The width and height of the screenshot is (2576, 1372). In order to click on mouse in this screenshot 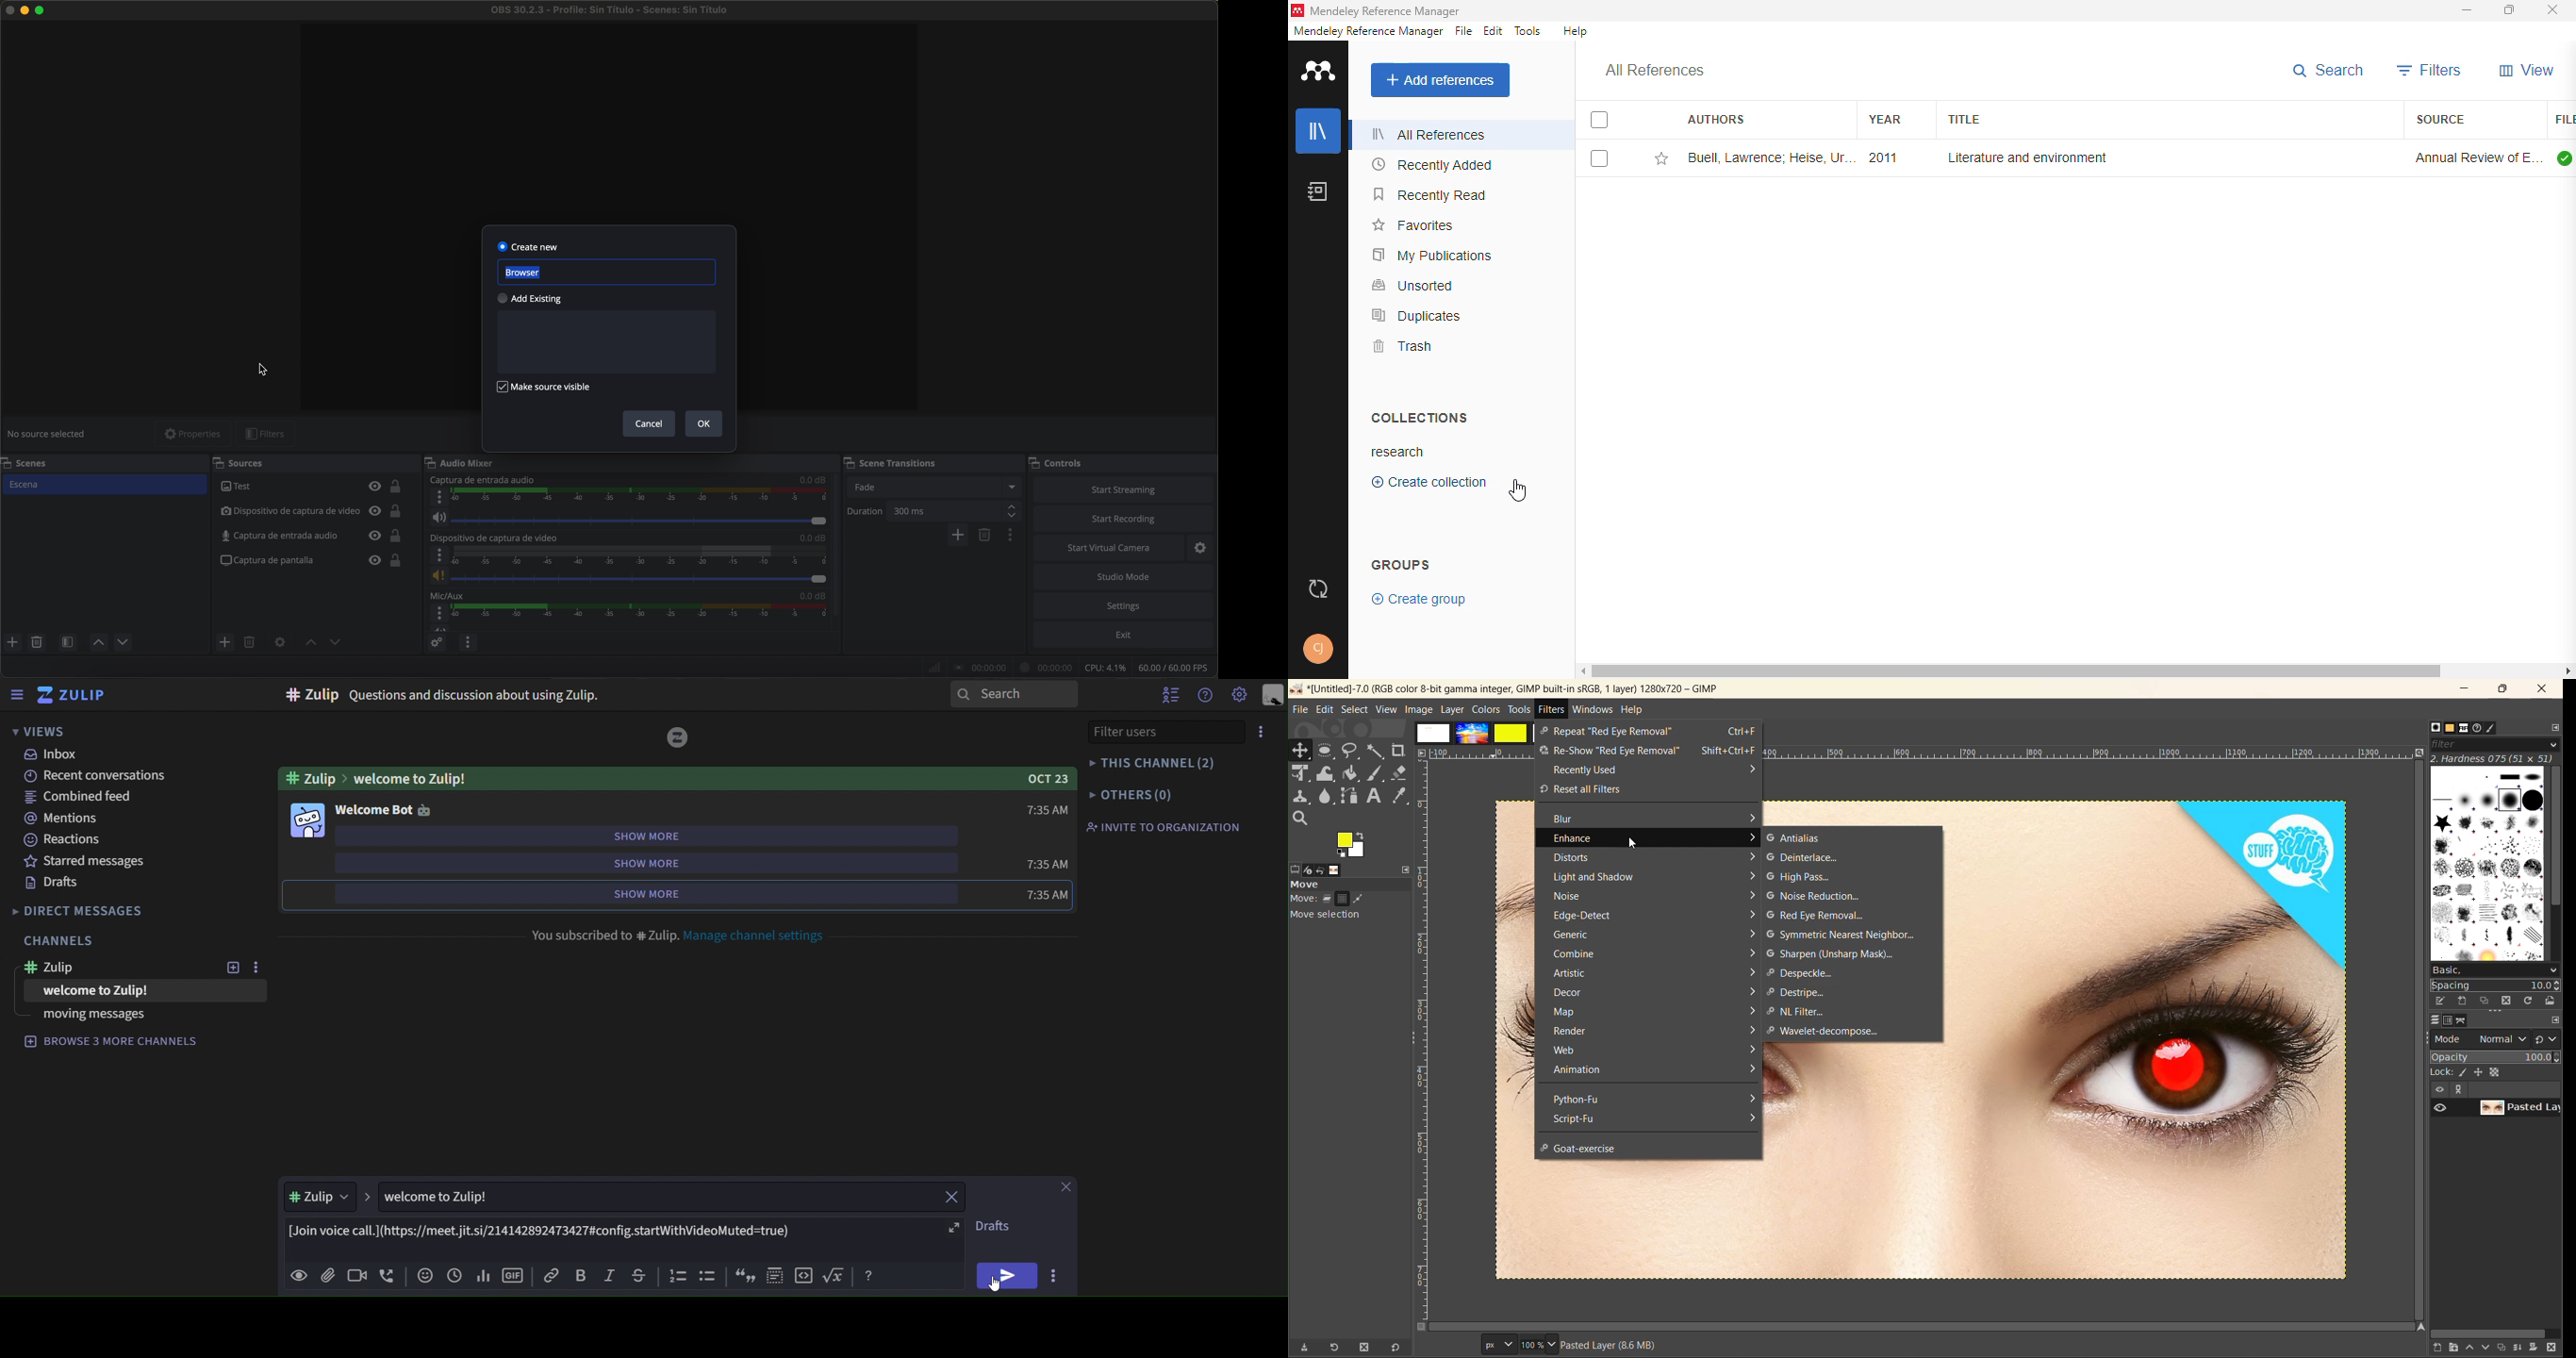, I will do `click(263, 370)`.